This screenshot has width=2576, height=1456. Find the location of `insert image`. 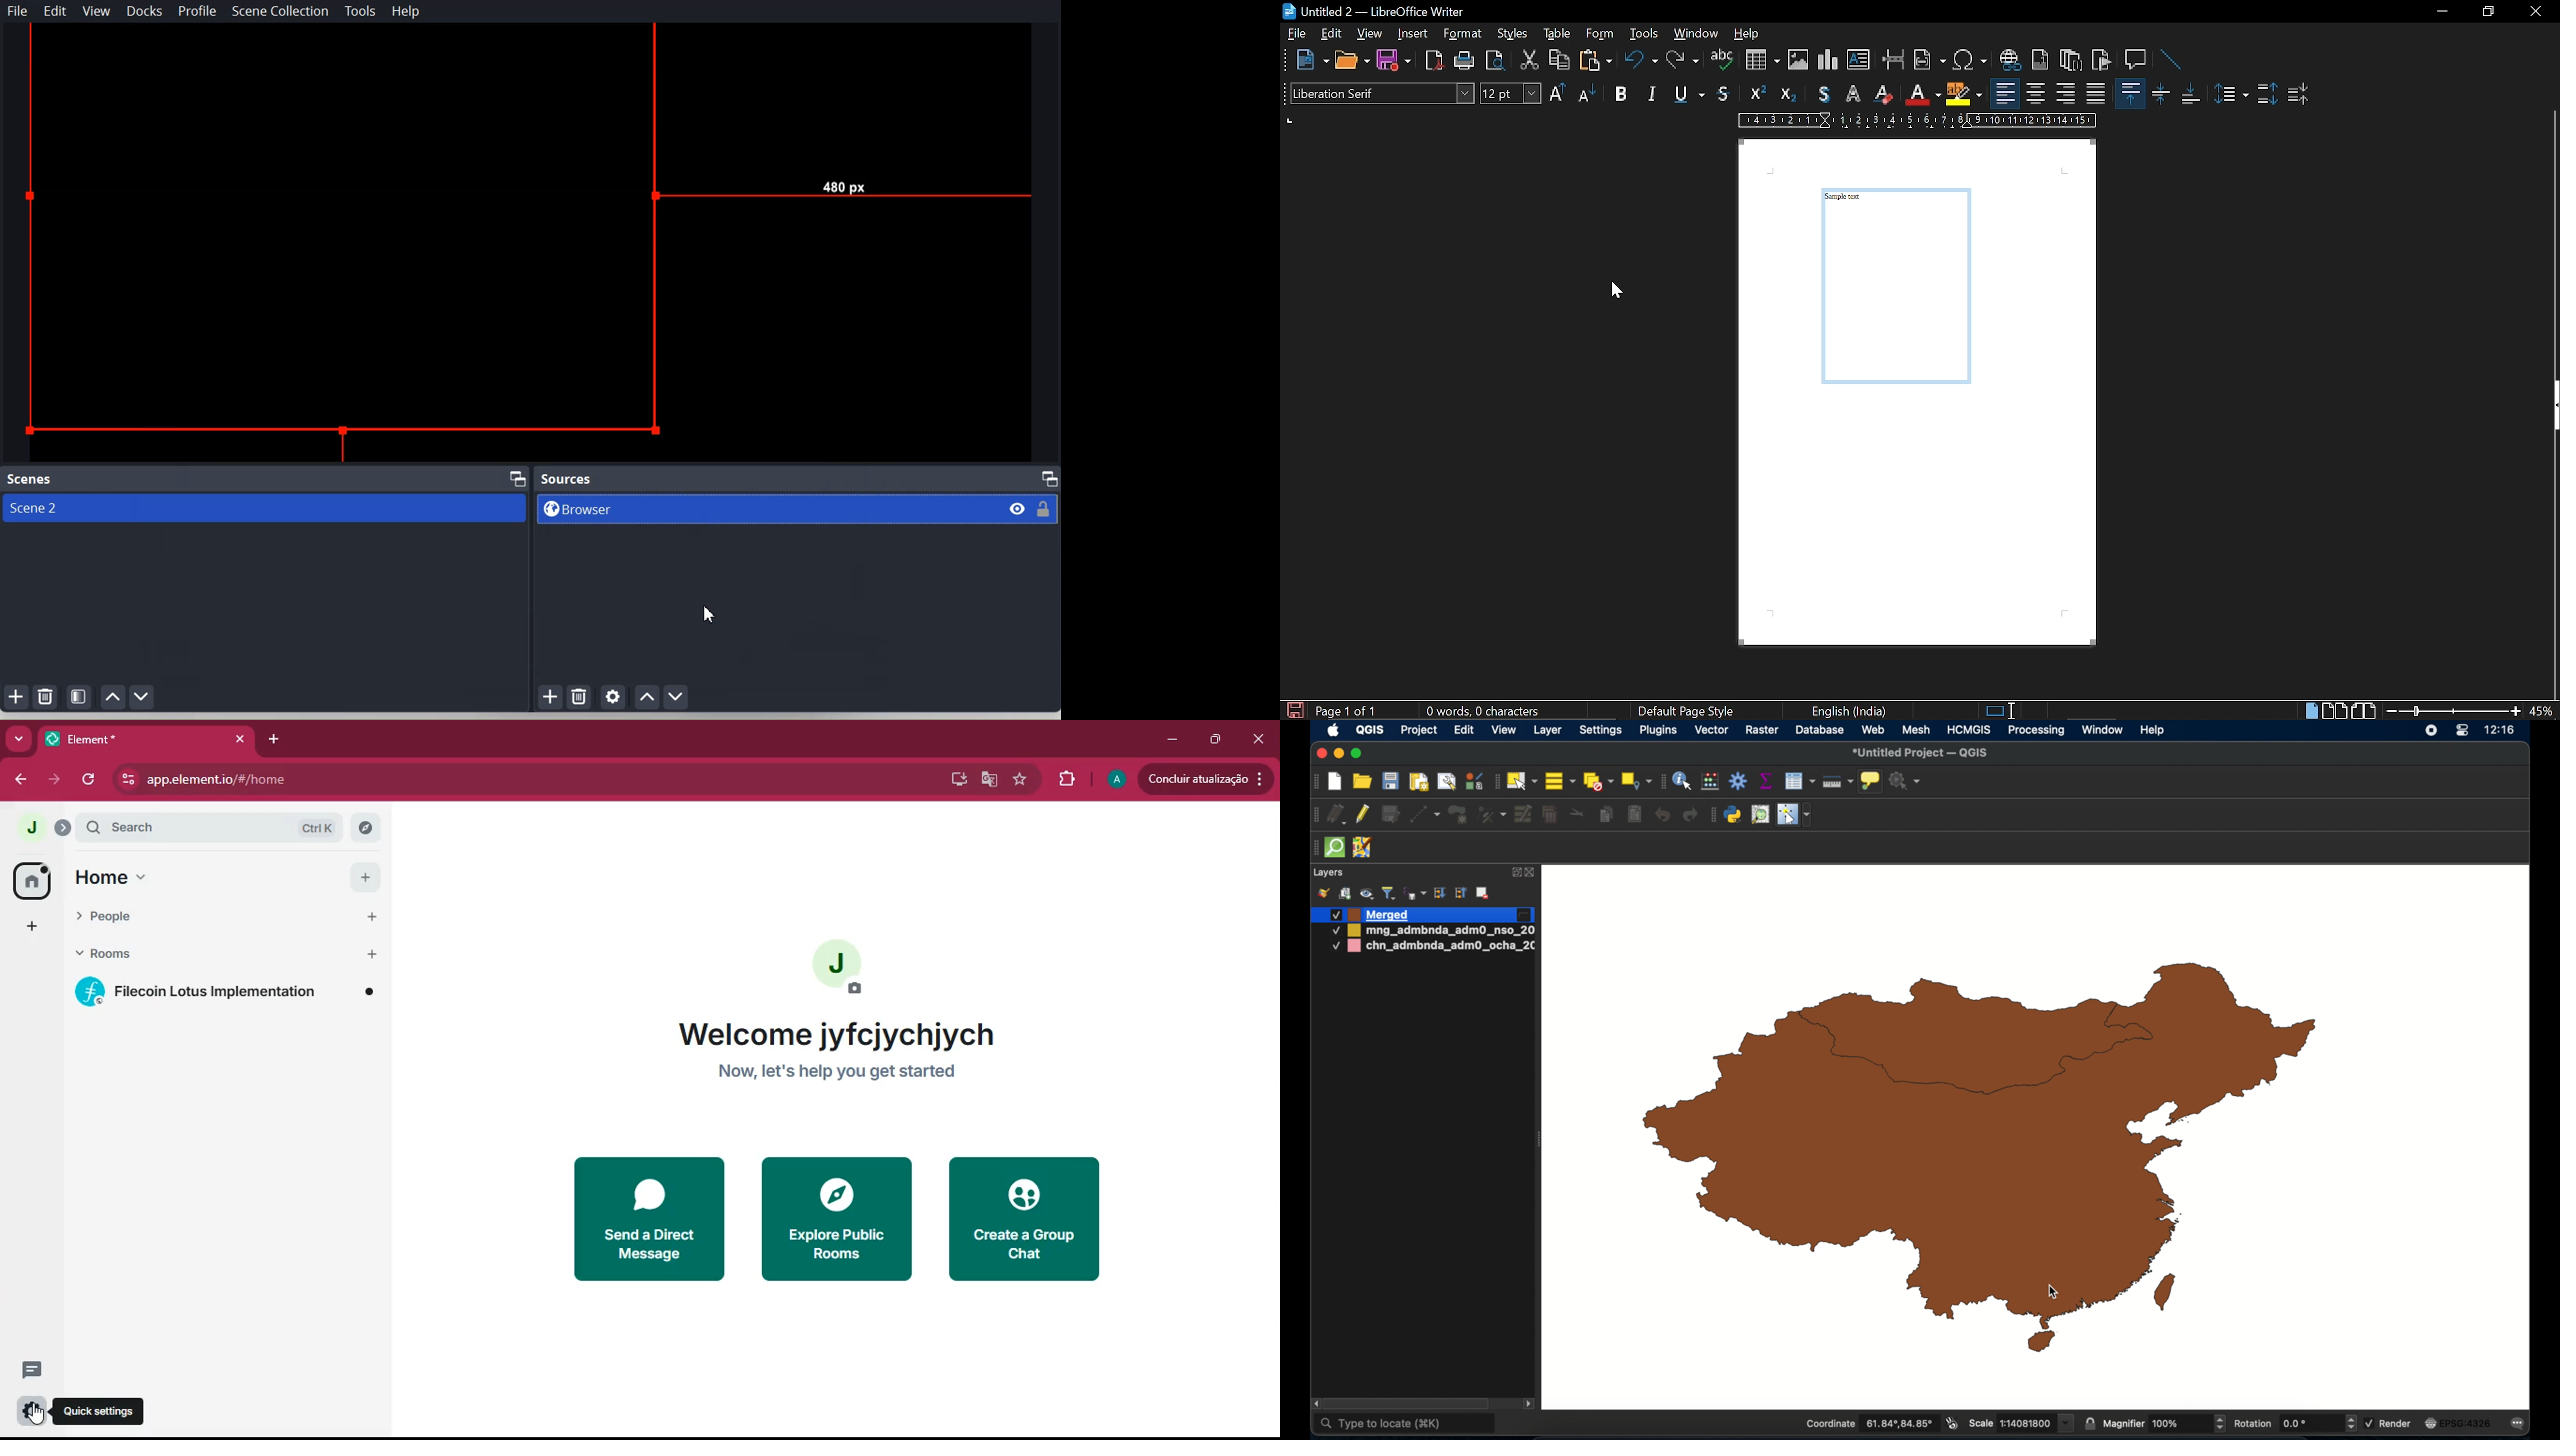

insert image is located at coordinates (1798, 62).